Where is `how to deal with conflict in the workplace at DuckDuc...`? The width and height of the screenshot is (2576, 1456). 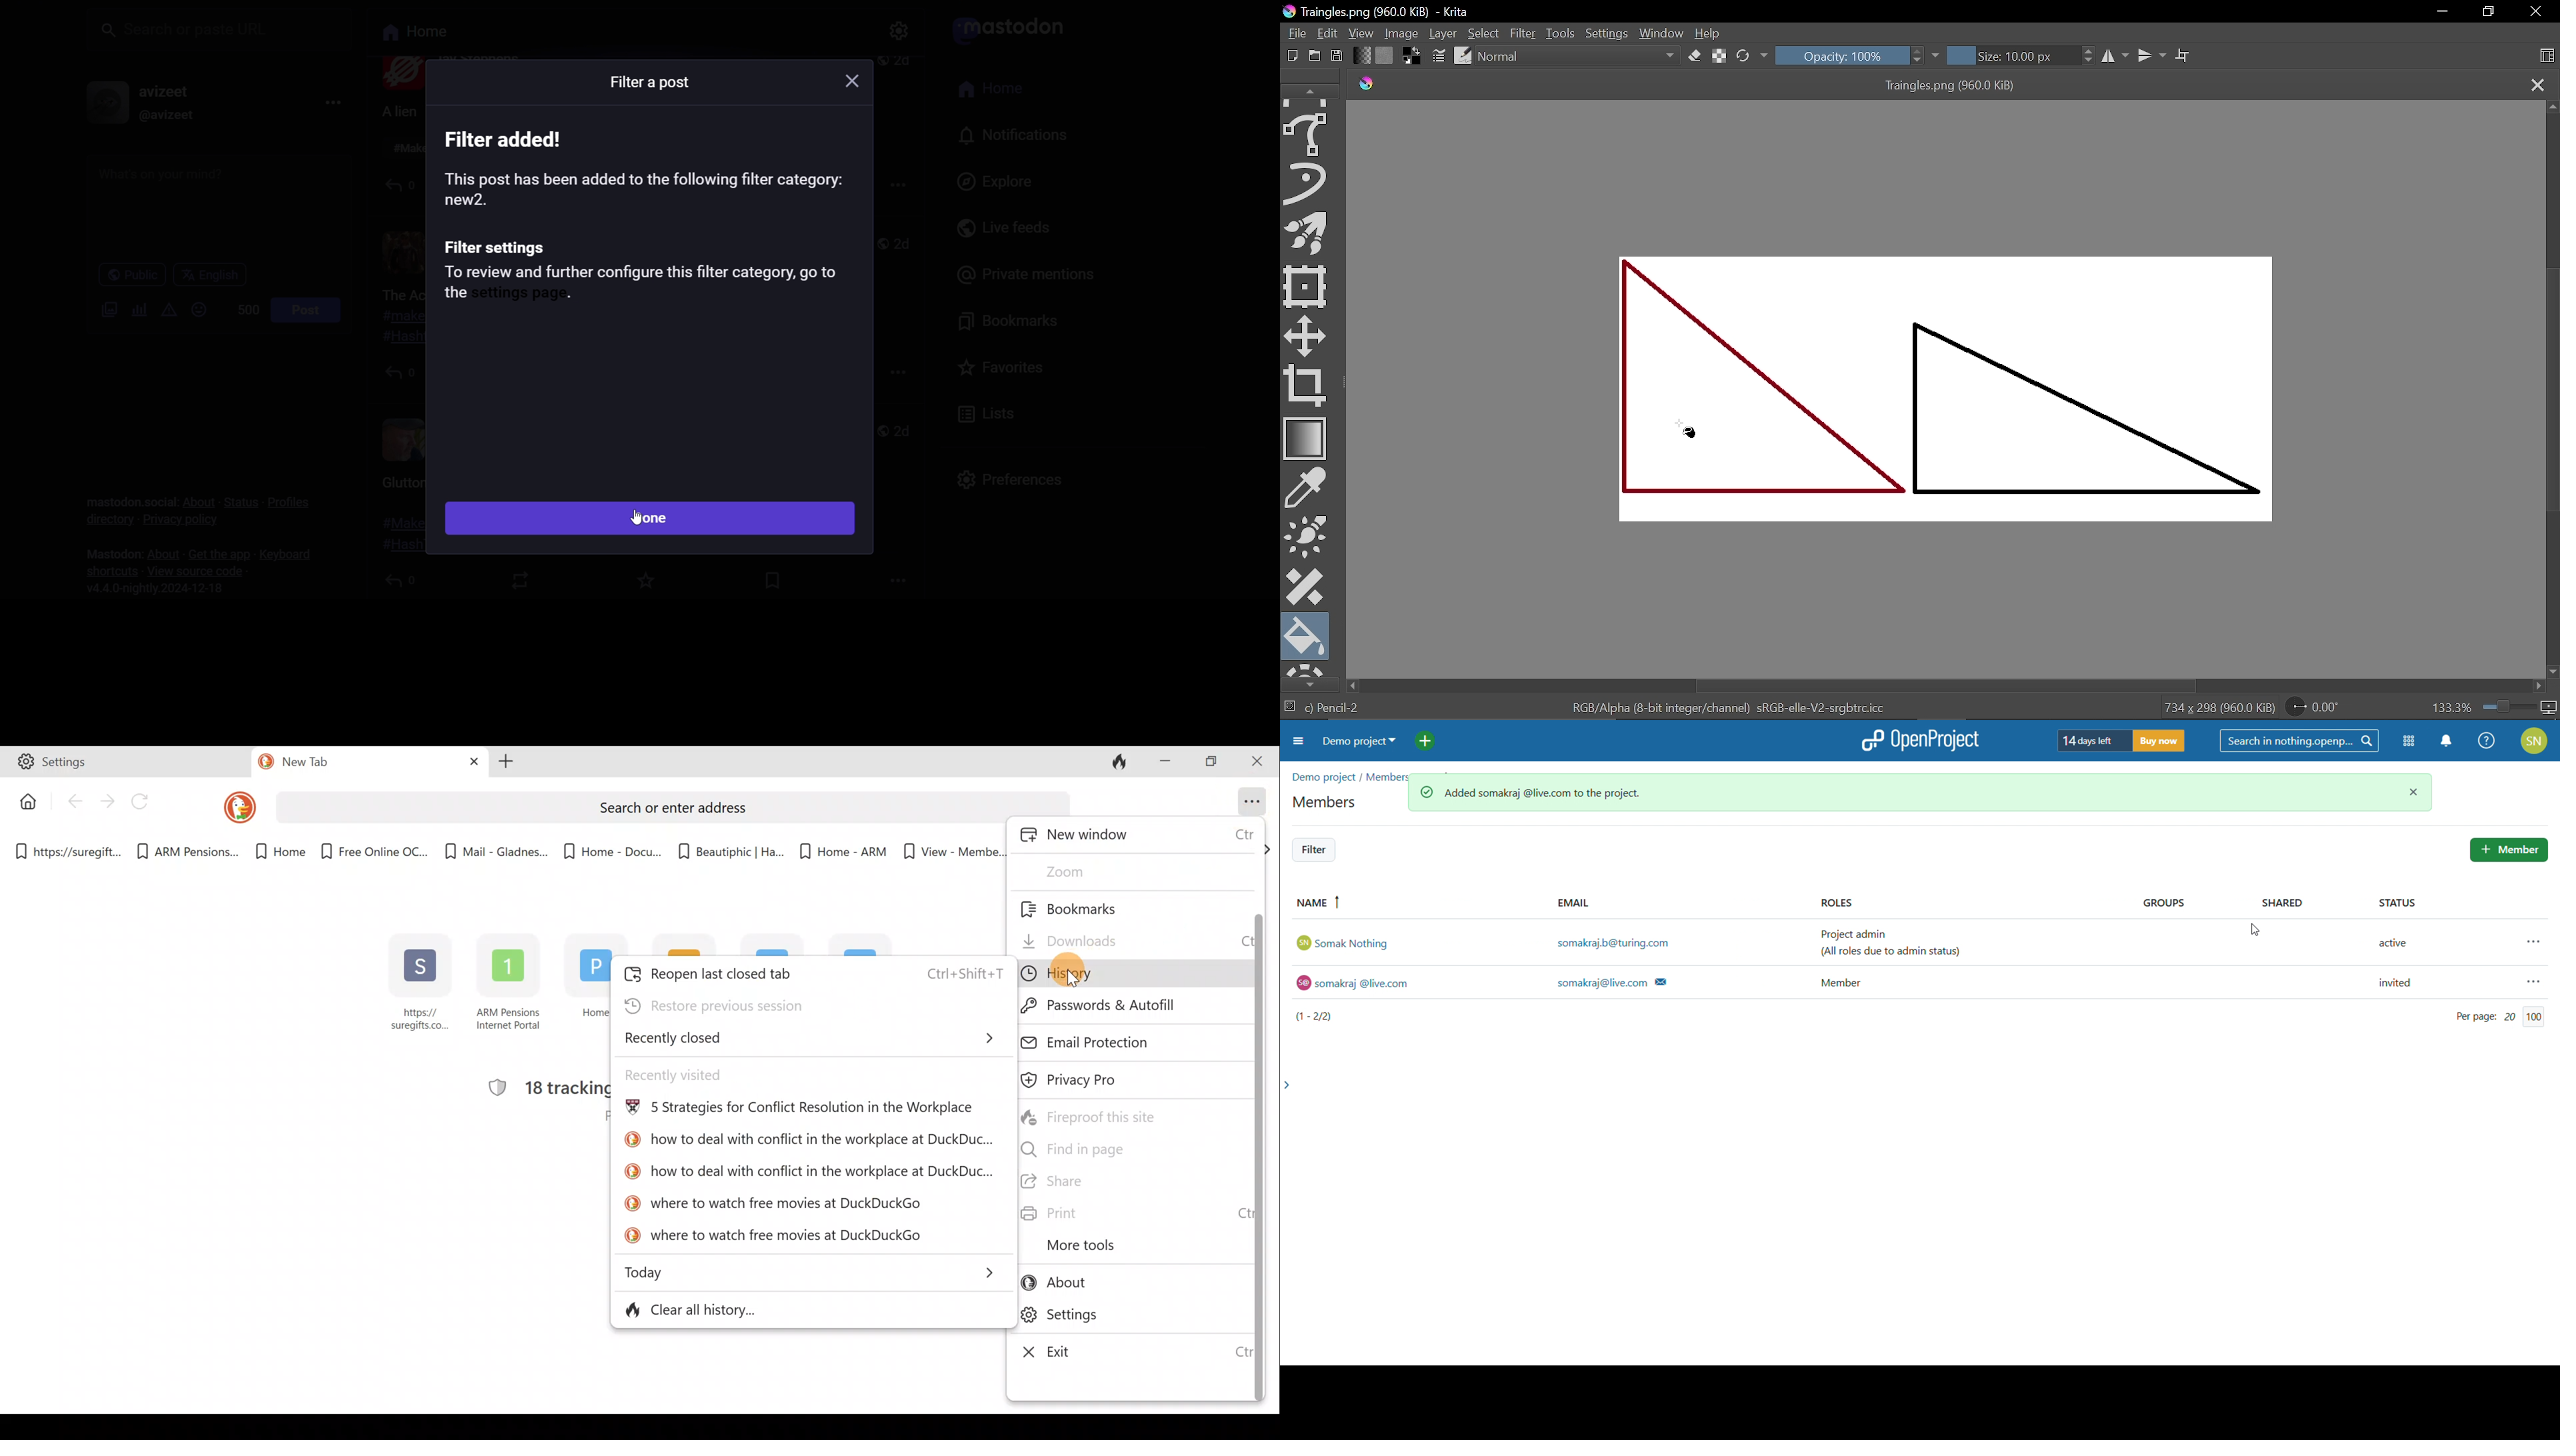 how to deal with conflict in the workplace at DuckDuc... is located at coordinates (808, 1171).